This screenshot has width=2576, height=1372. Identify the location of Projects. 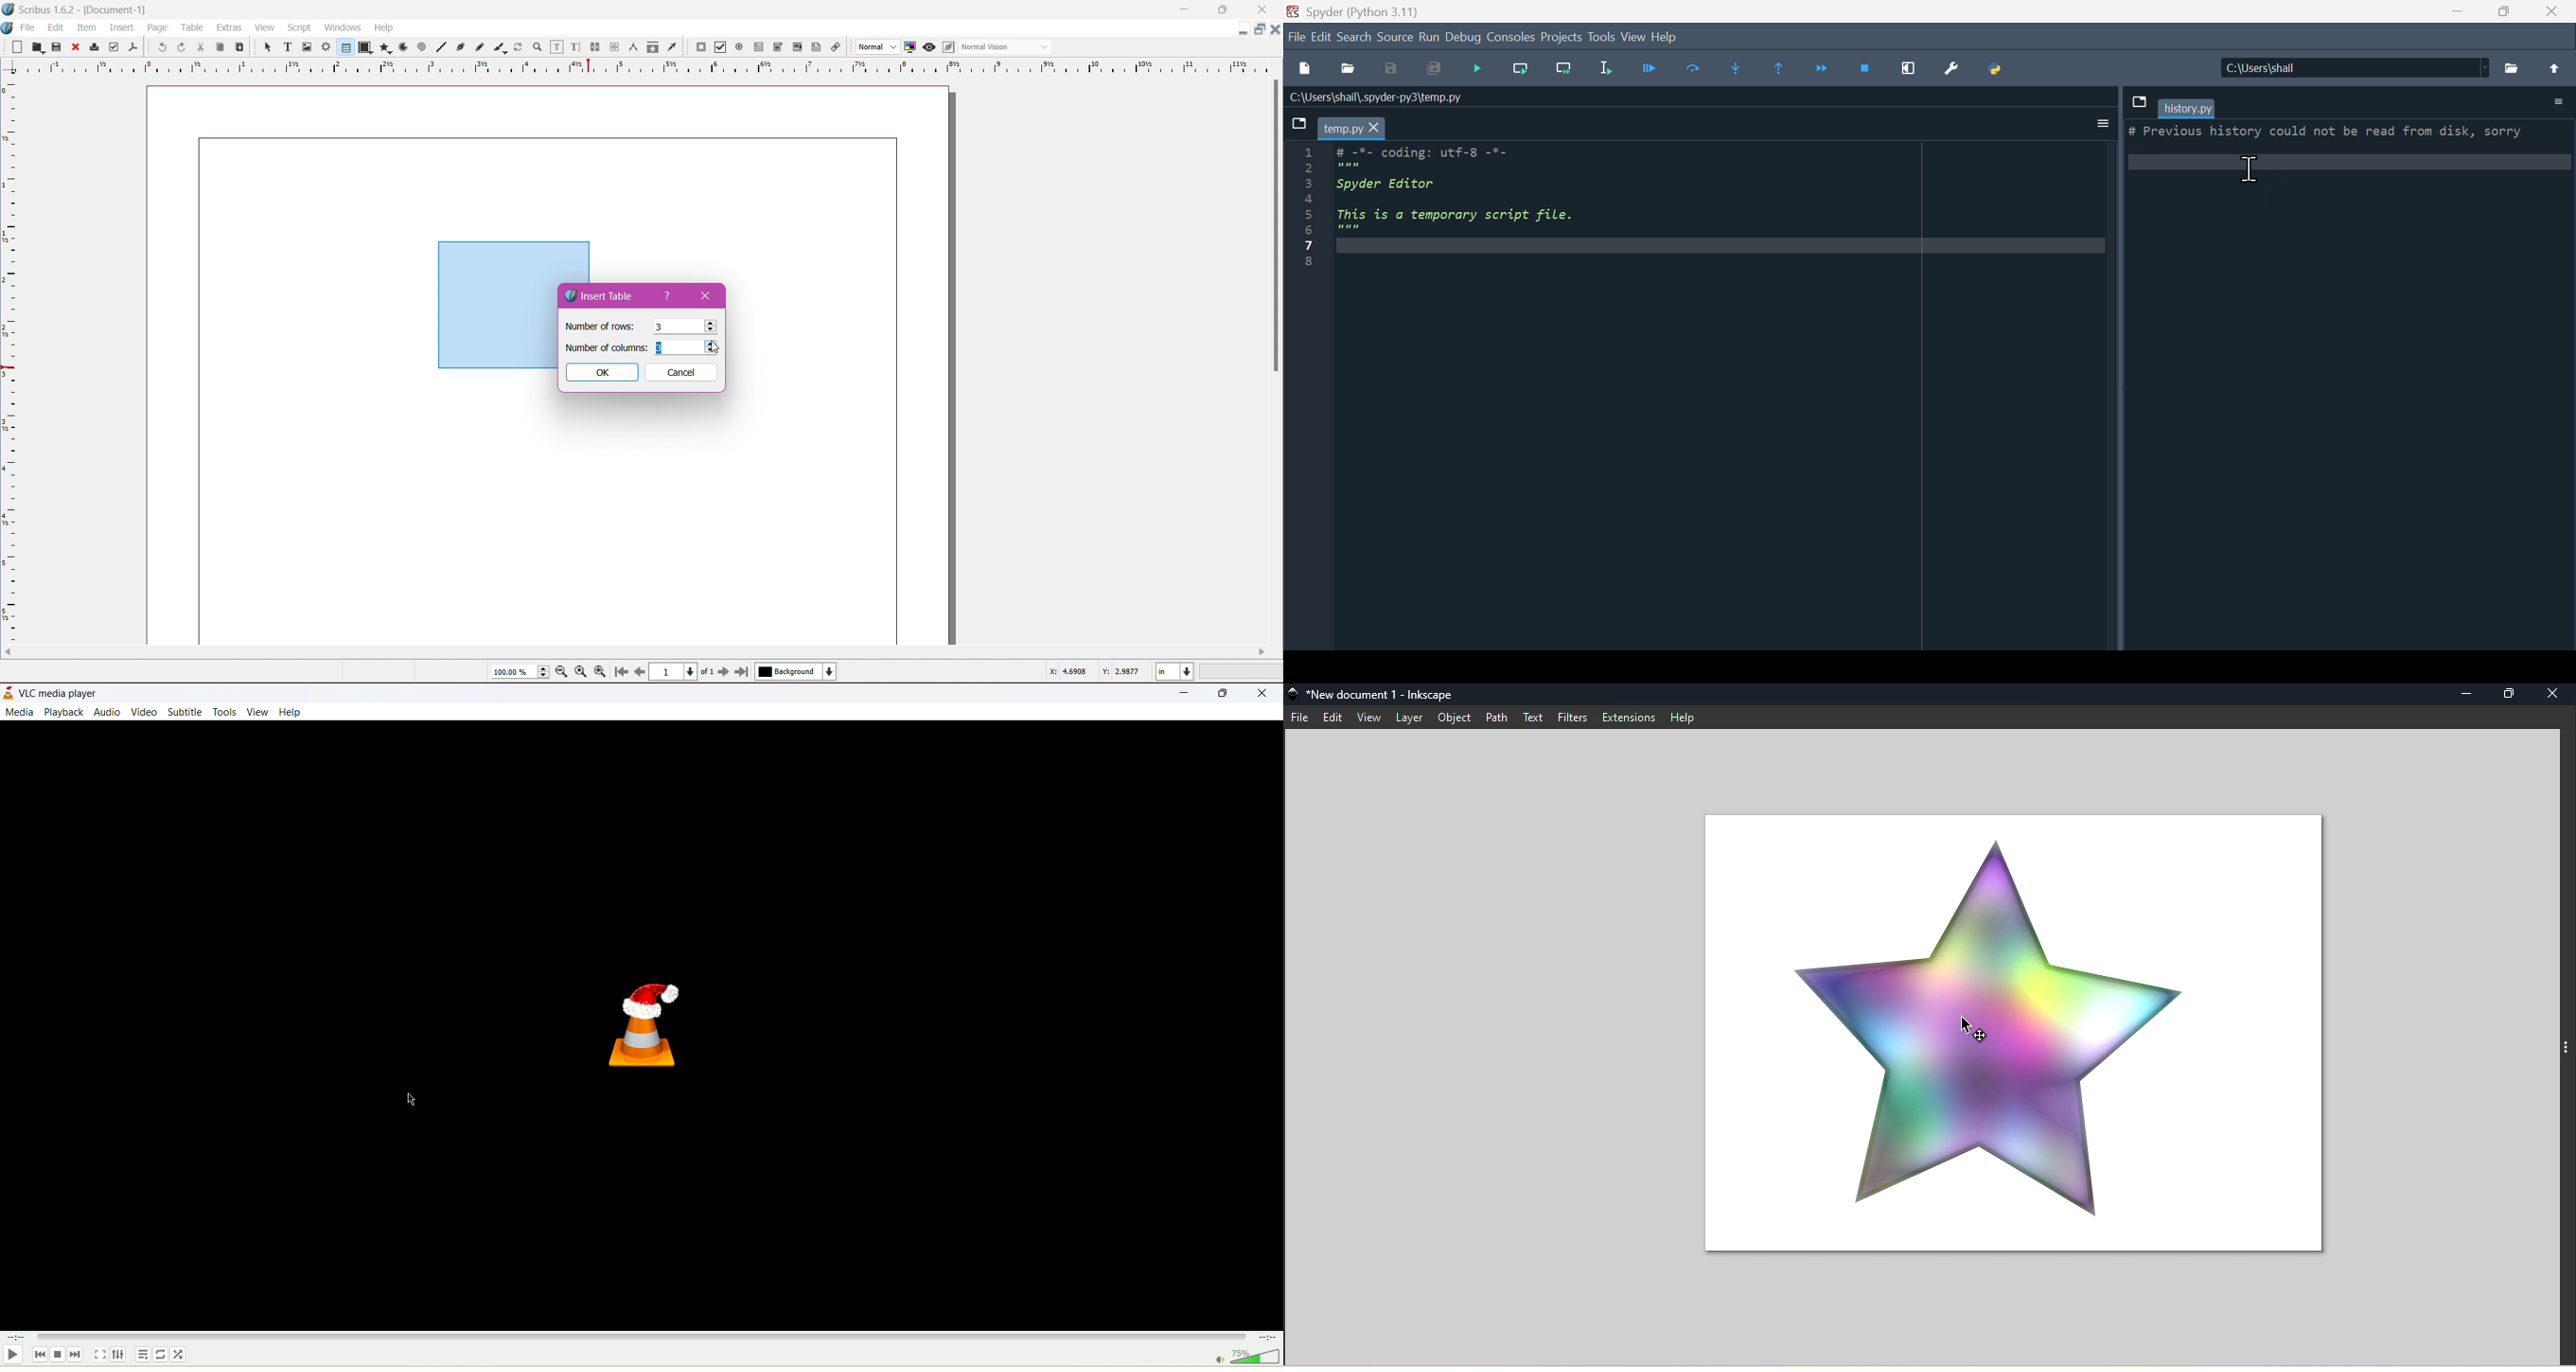
(1561, 38).